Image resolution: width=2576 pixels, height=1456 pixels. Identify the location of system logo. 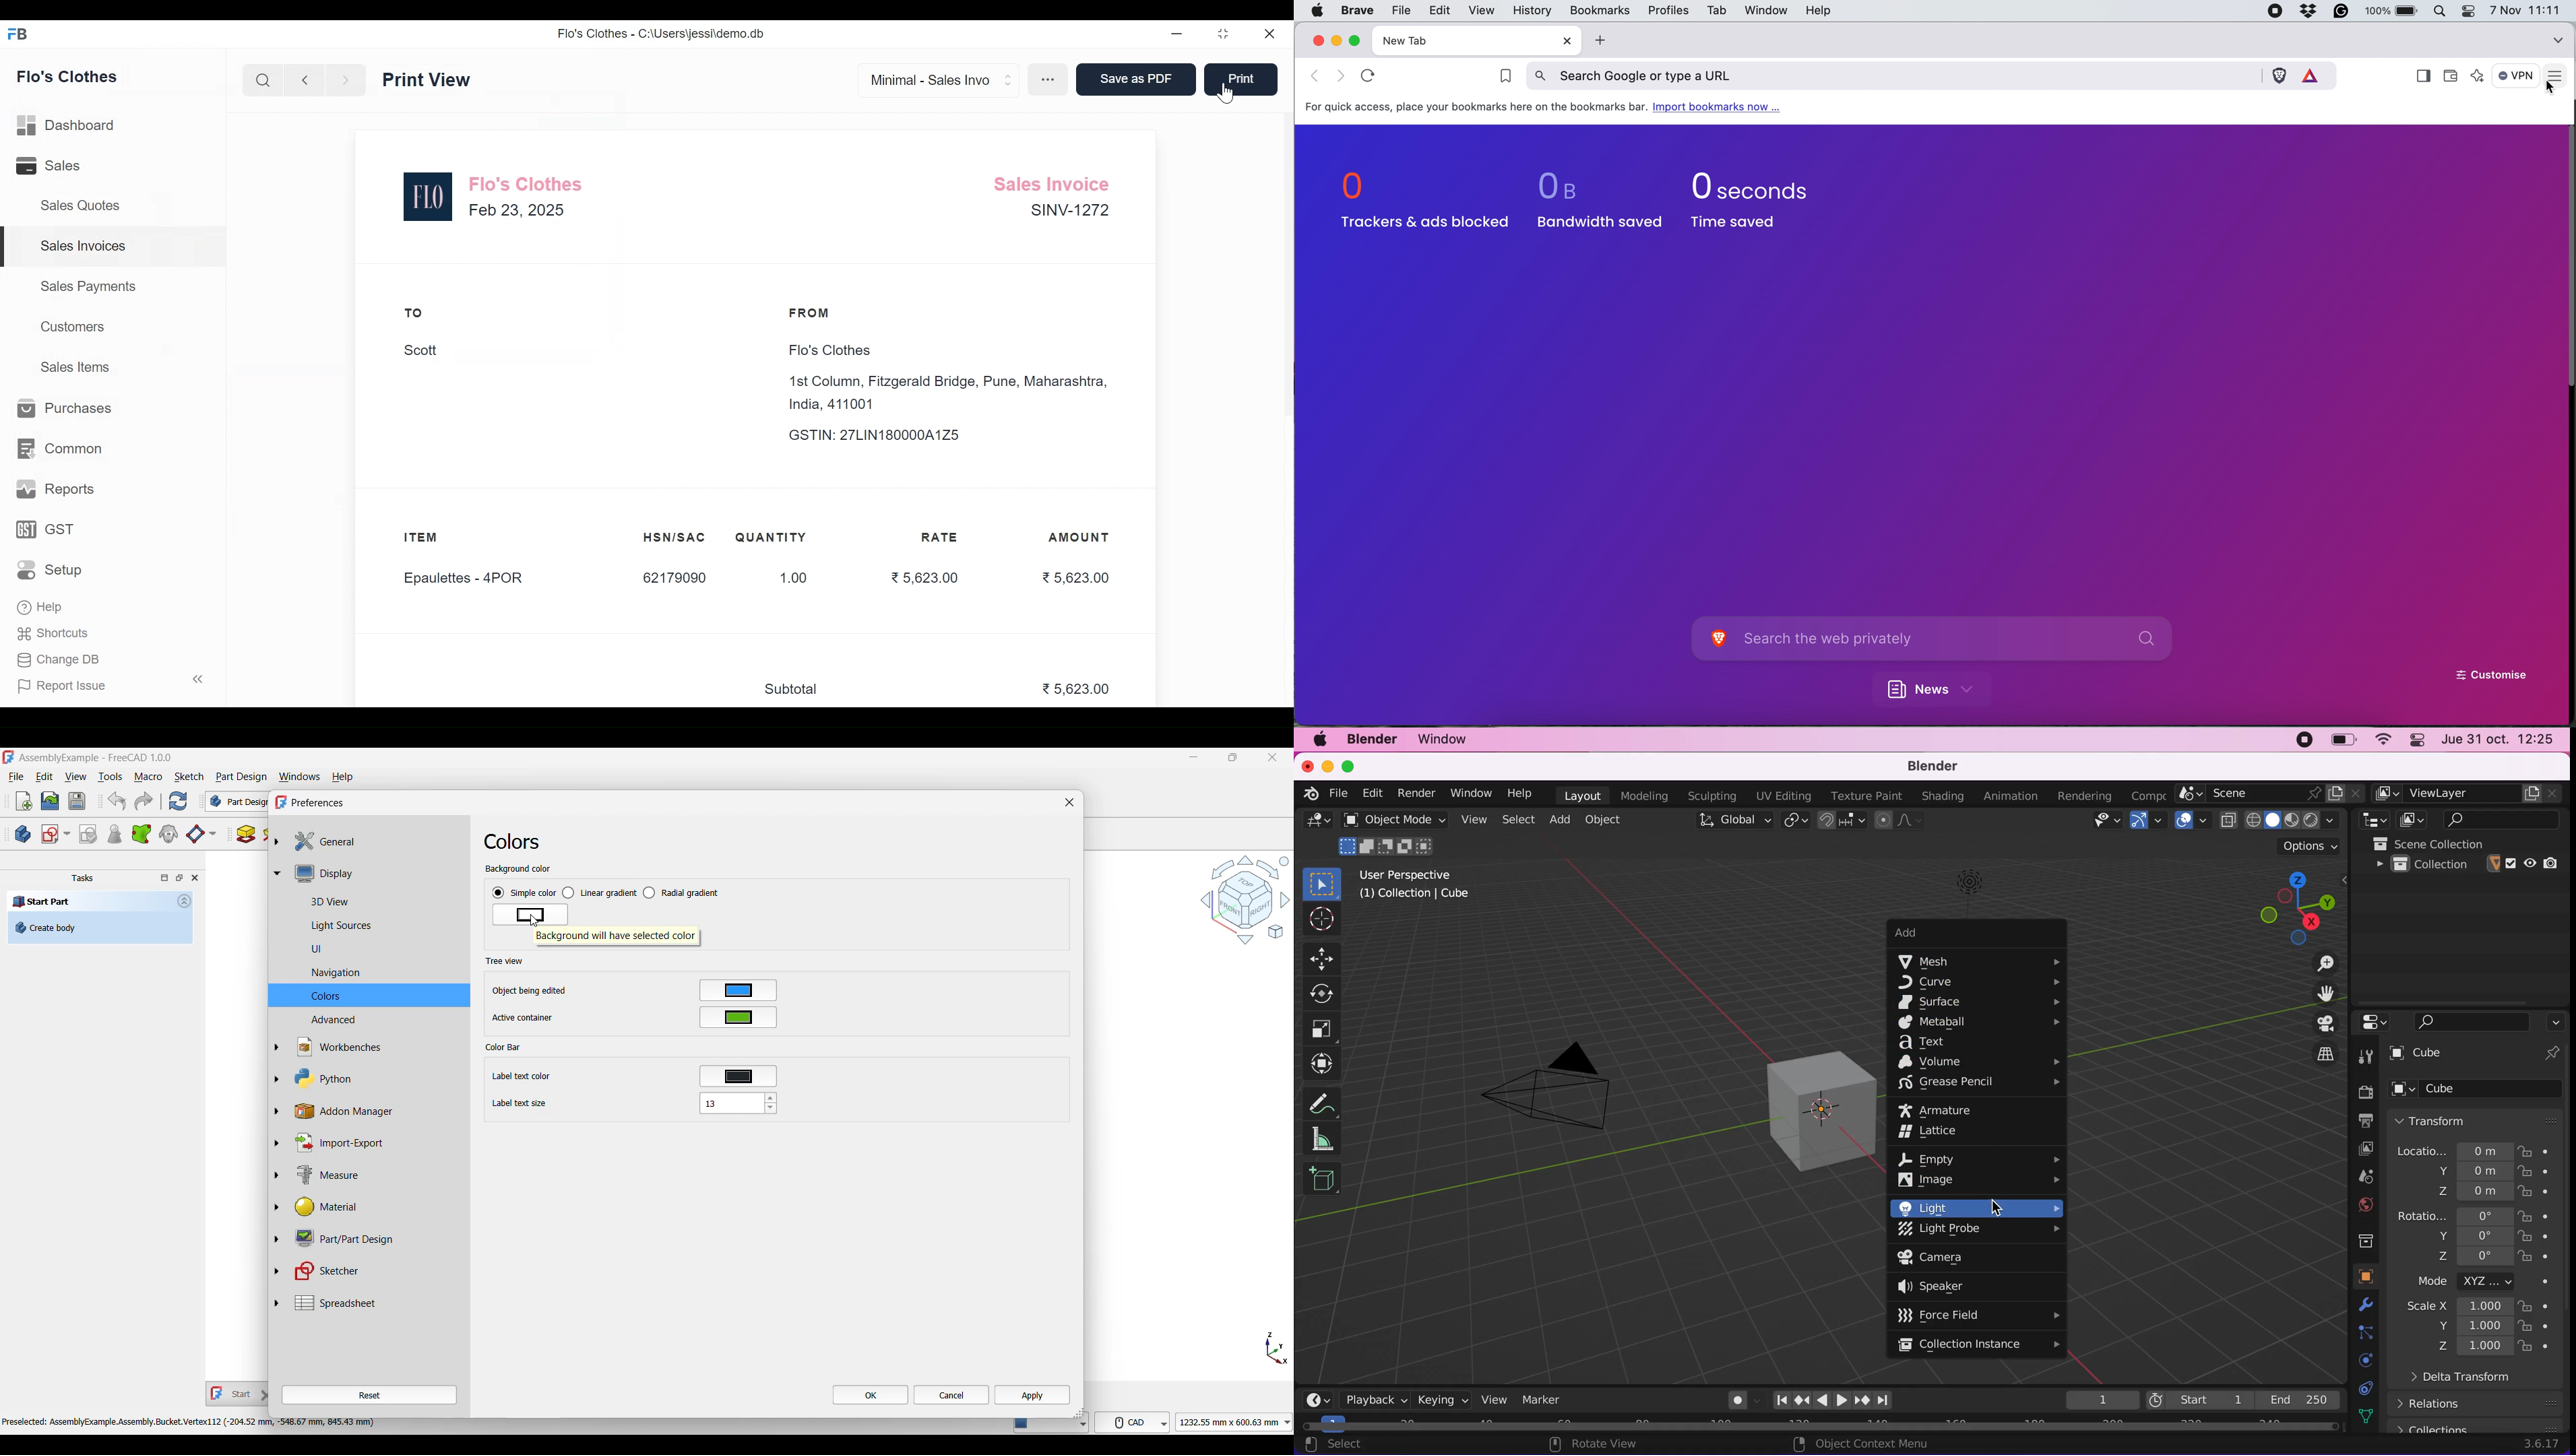
(1317, 10).